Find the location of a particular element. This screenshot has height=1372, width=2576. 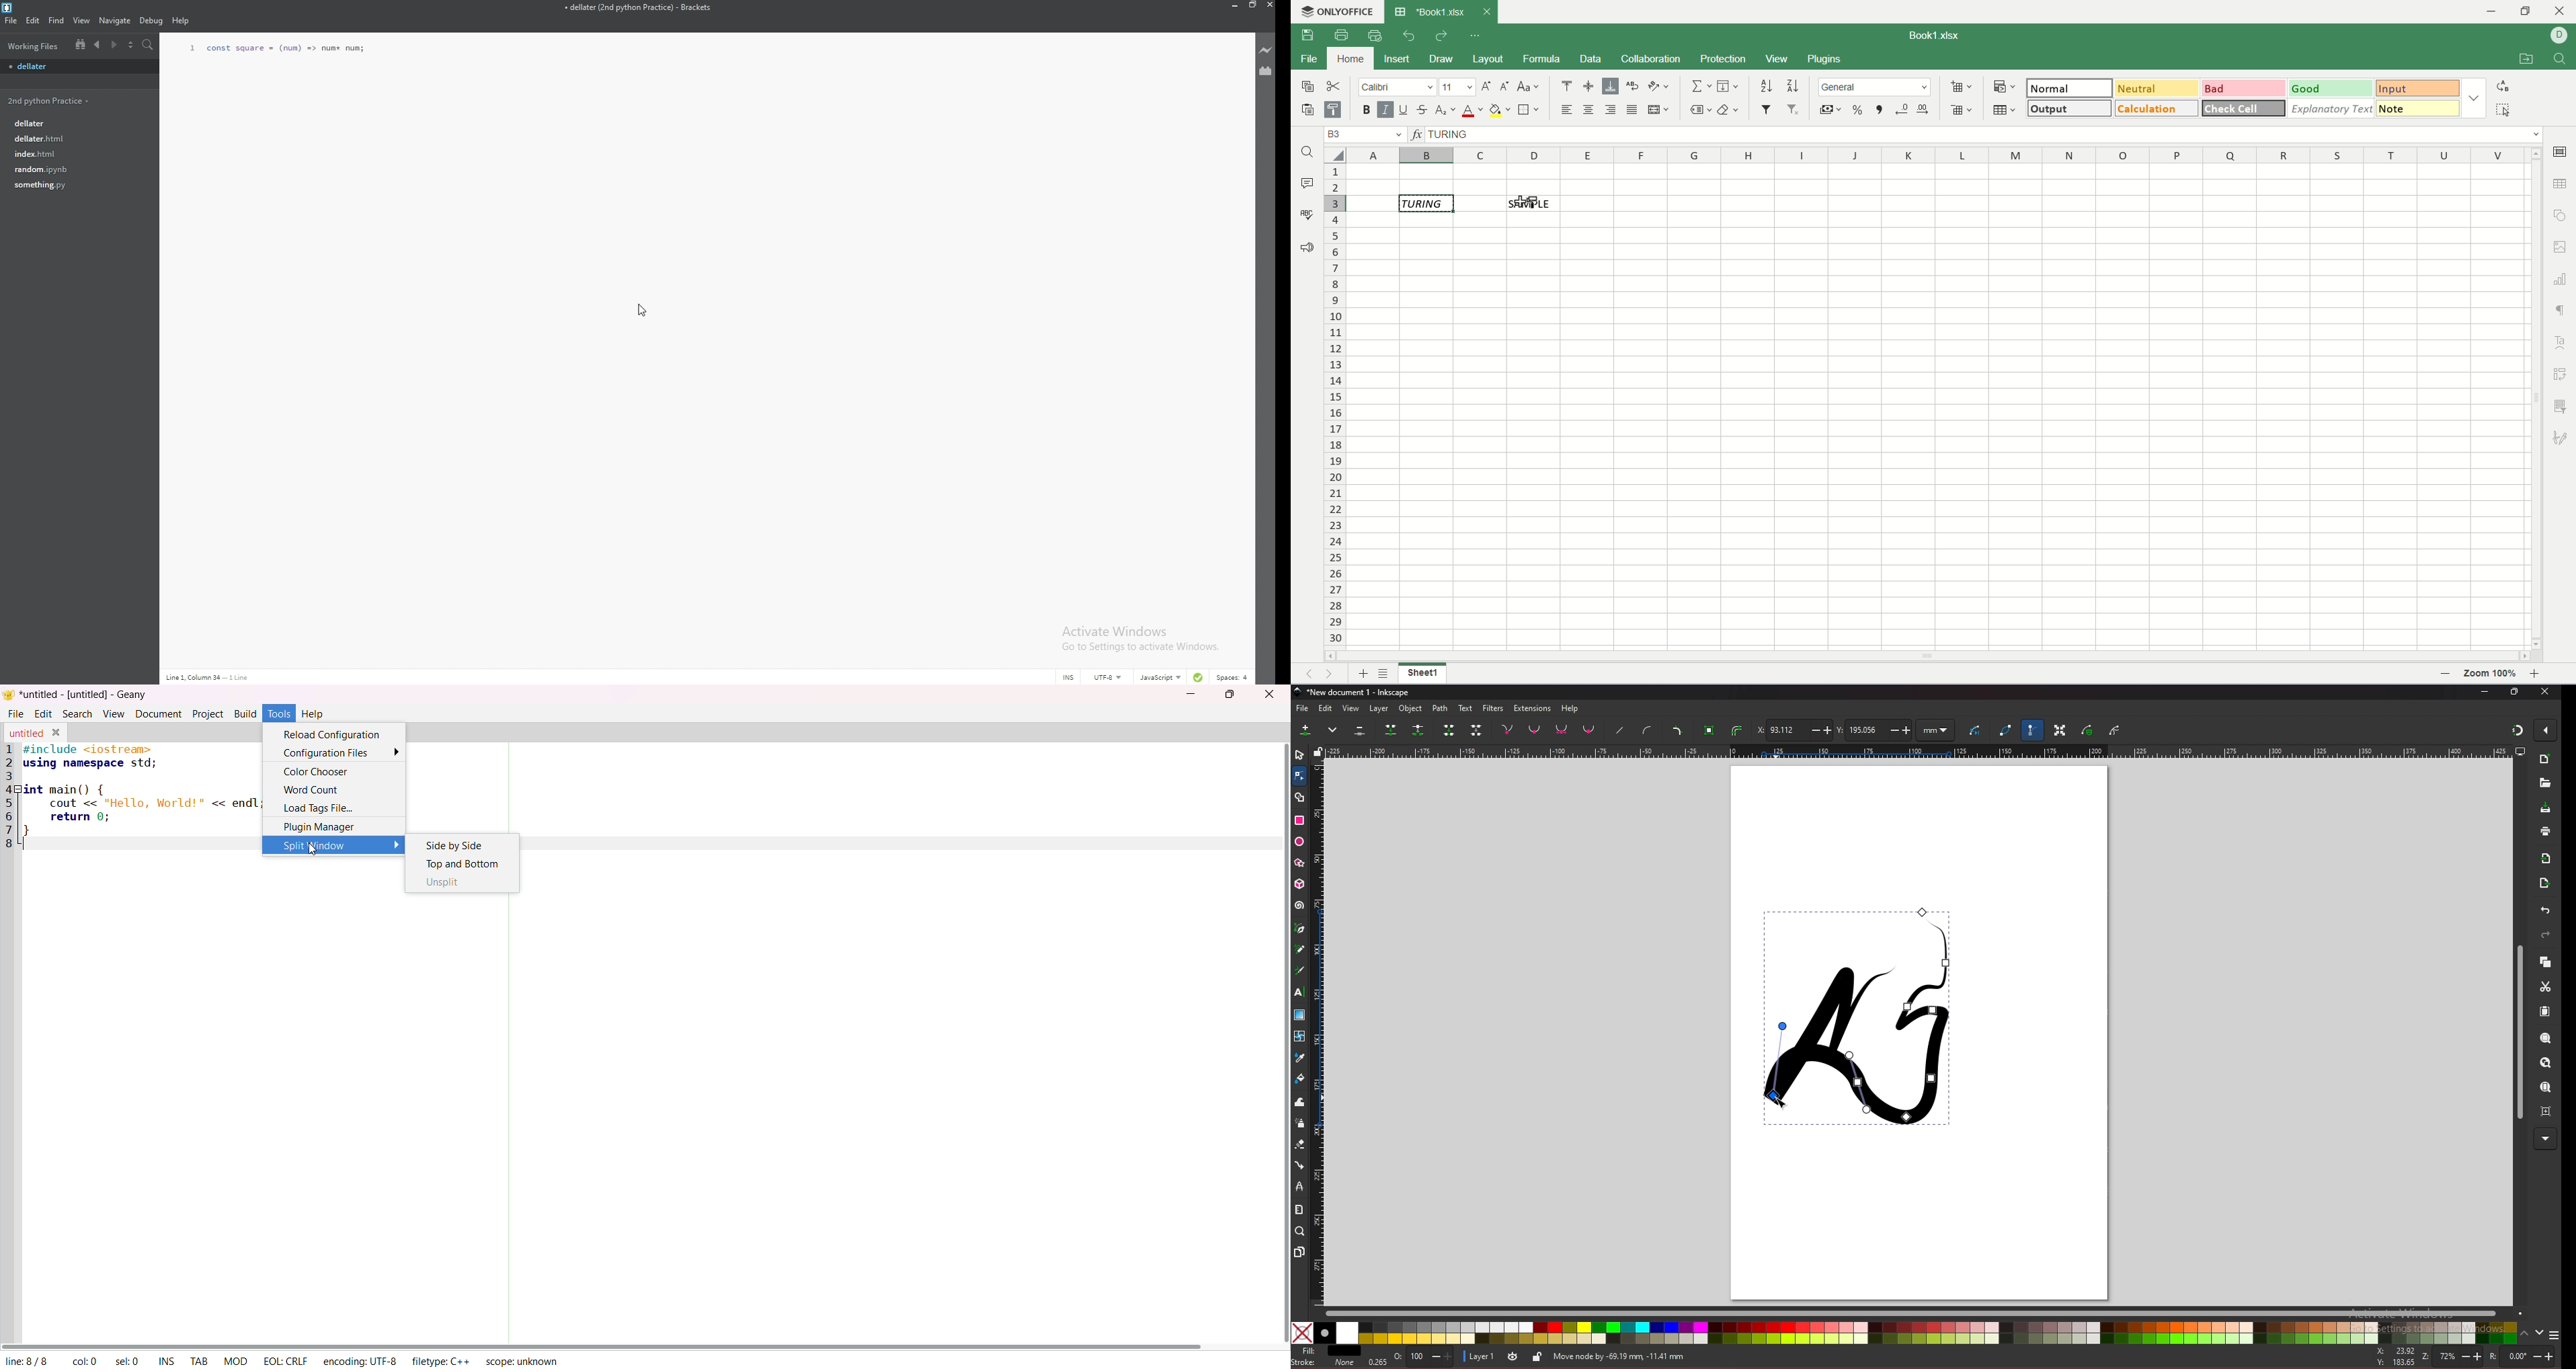

close is located at coordinates (2546, 692).